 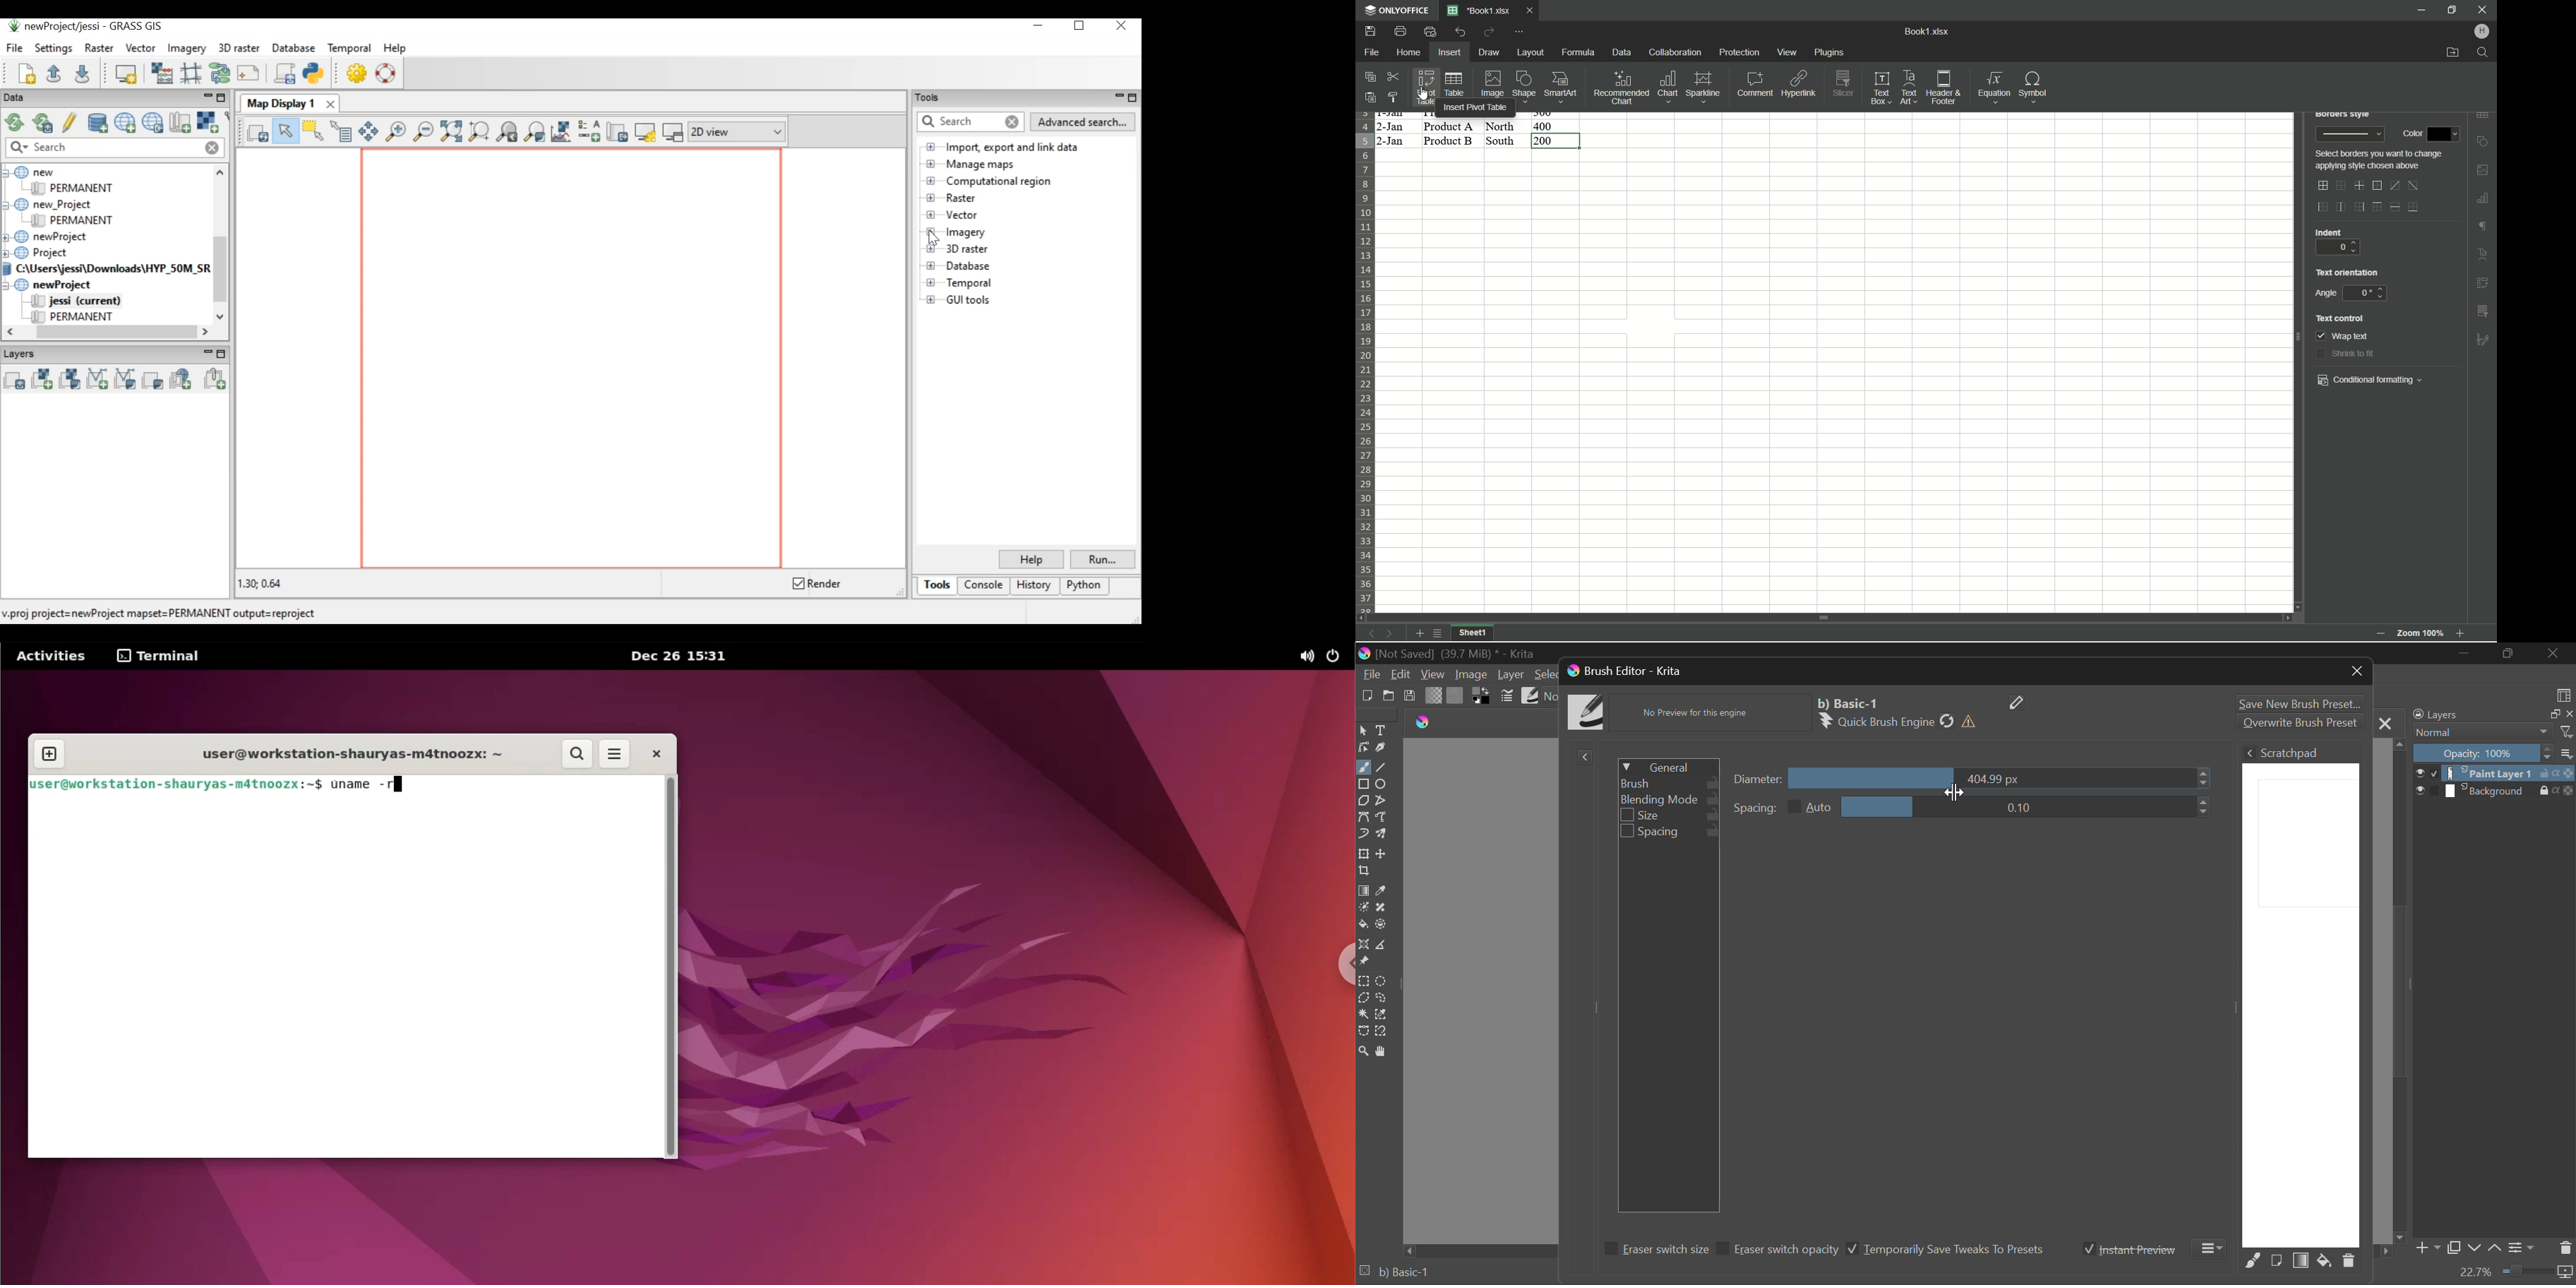 What do you see at coordinates (1529, 52) in the screenshot?
I see `Layout` at bounding box center [1529, 52].